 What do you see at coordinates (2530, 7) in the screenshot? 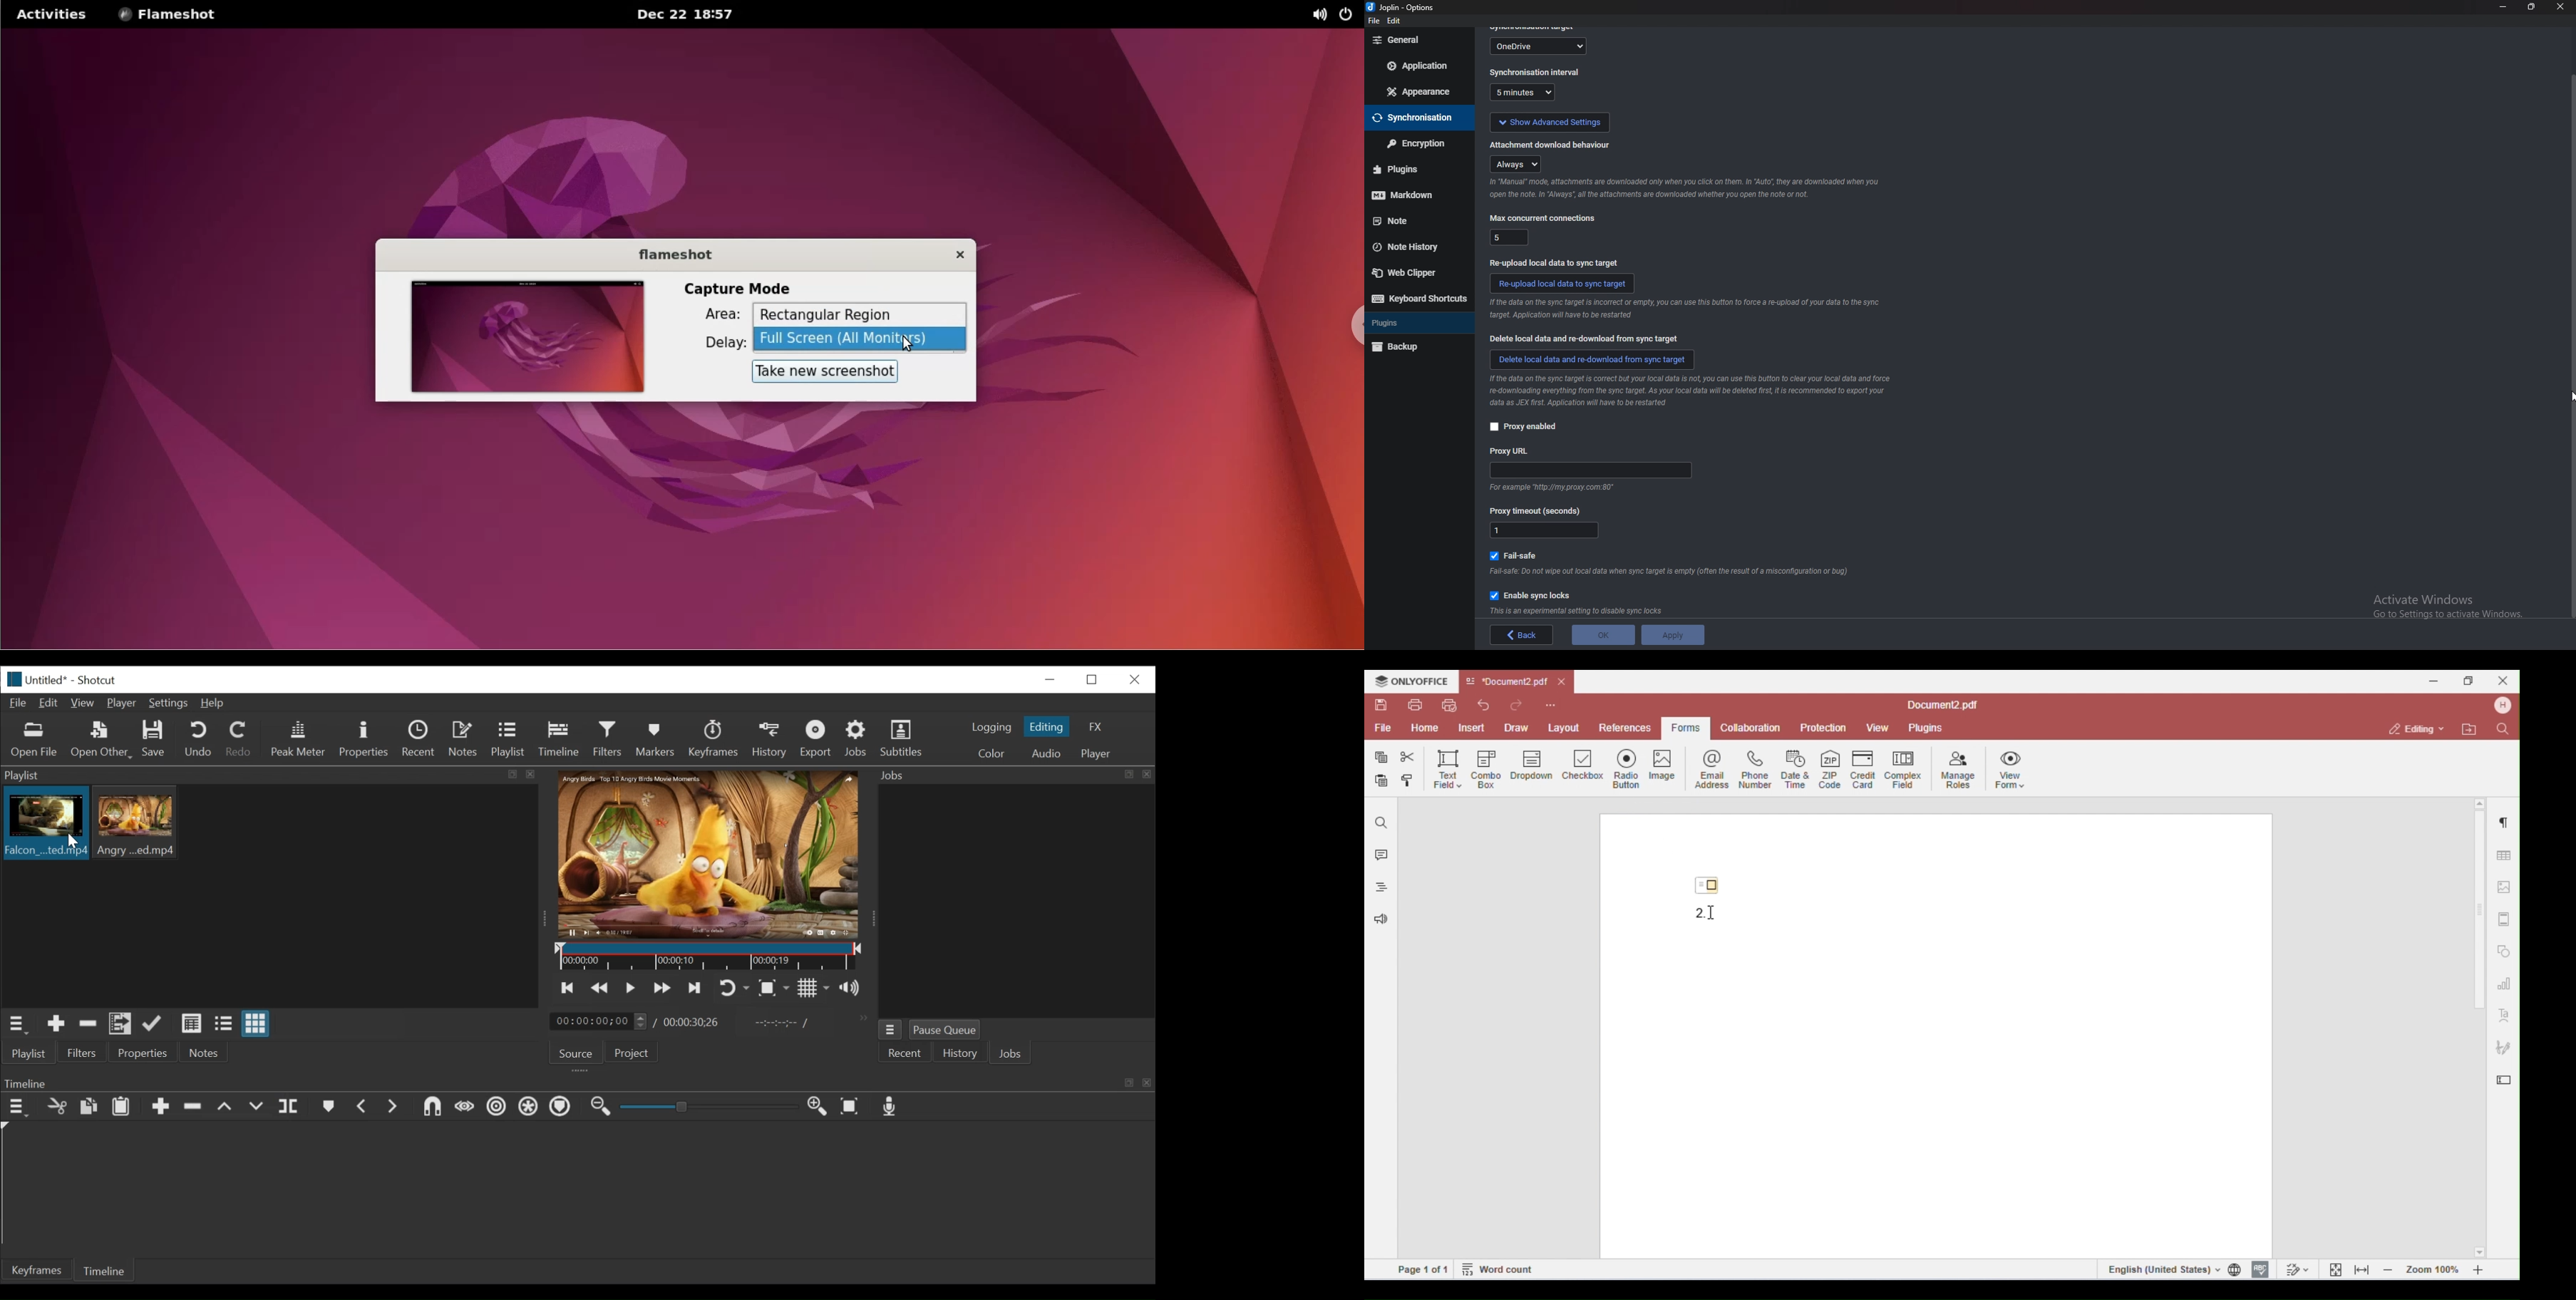
I see `resize` at bounding box center [2530, 7].